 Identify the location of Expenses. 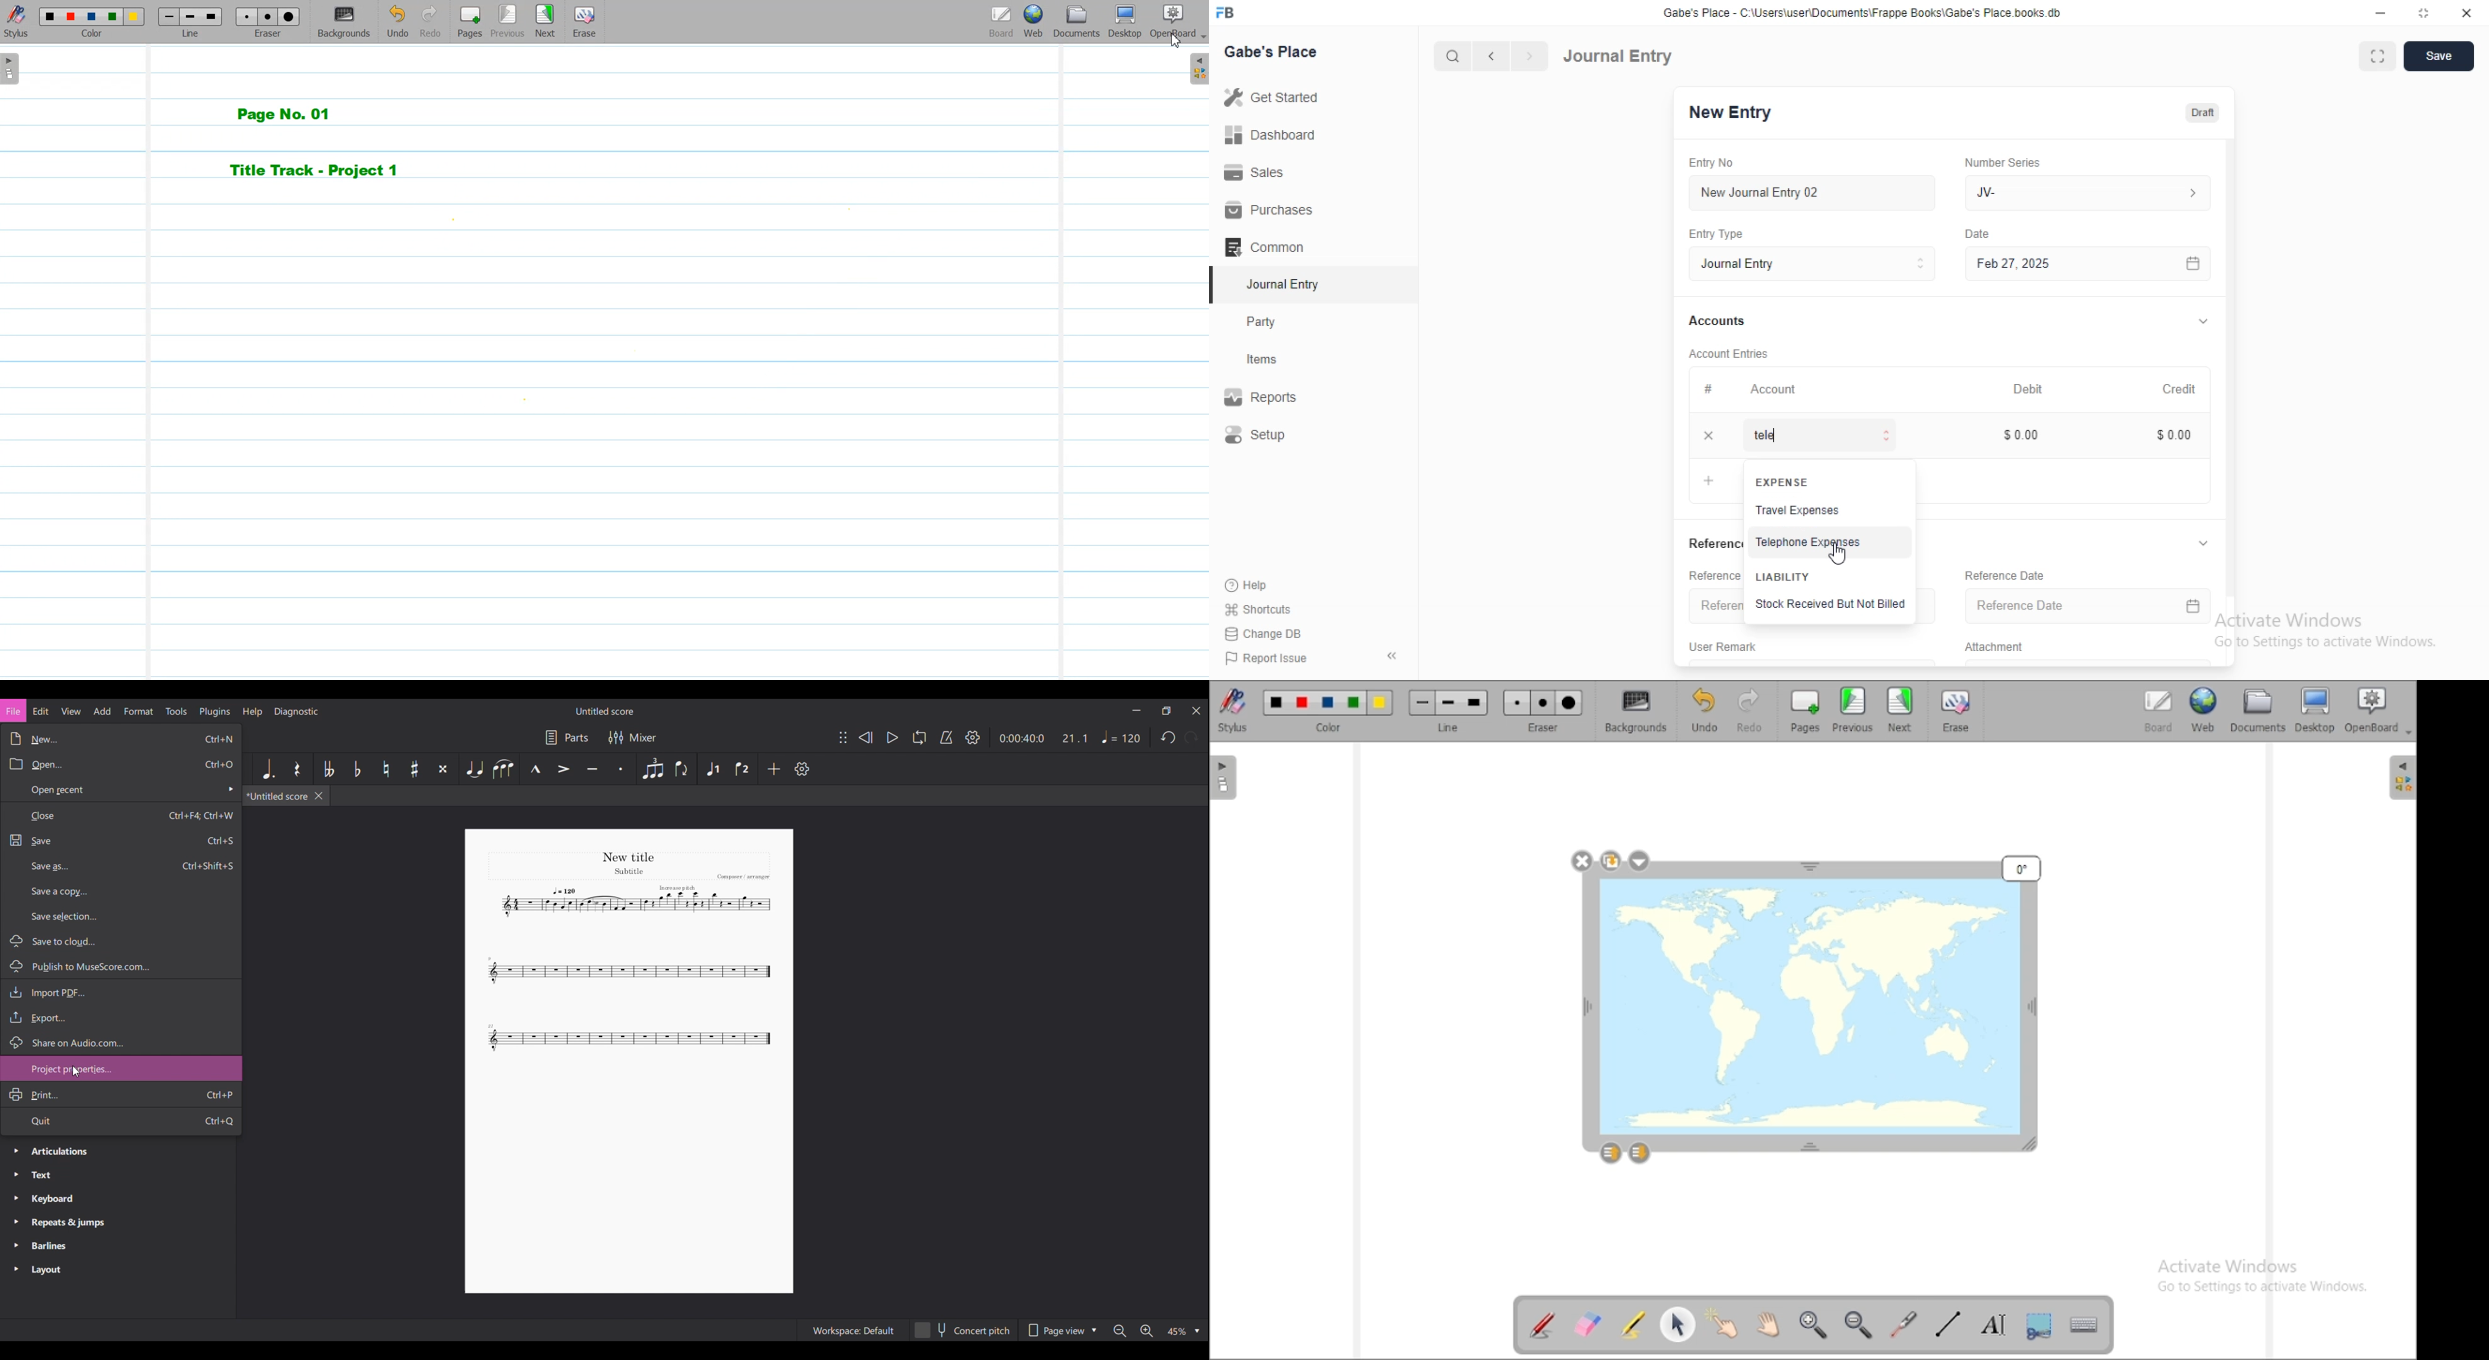
(1778, 482).